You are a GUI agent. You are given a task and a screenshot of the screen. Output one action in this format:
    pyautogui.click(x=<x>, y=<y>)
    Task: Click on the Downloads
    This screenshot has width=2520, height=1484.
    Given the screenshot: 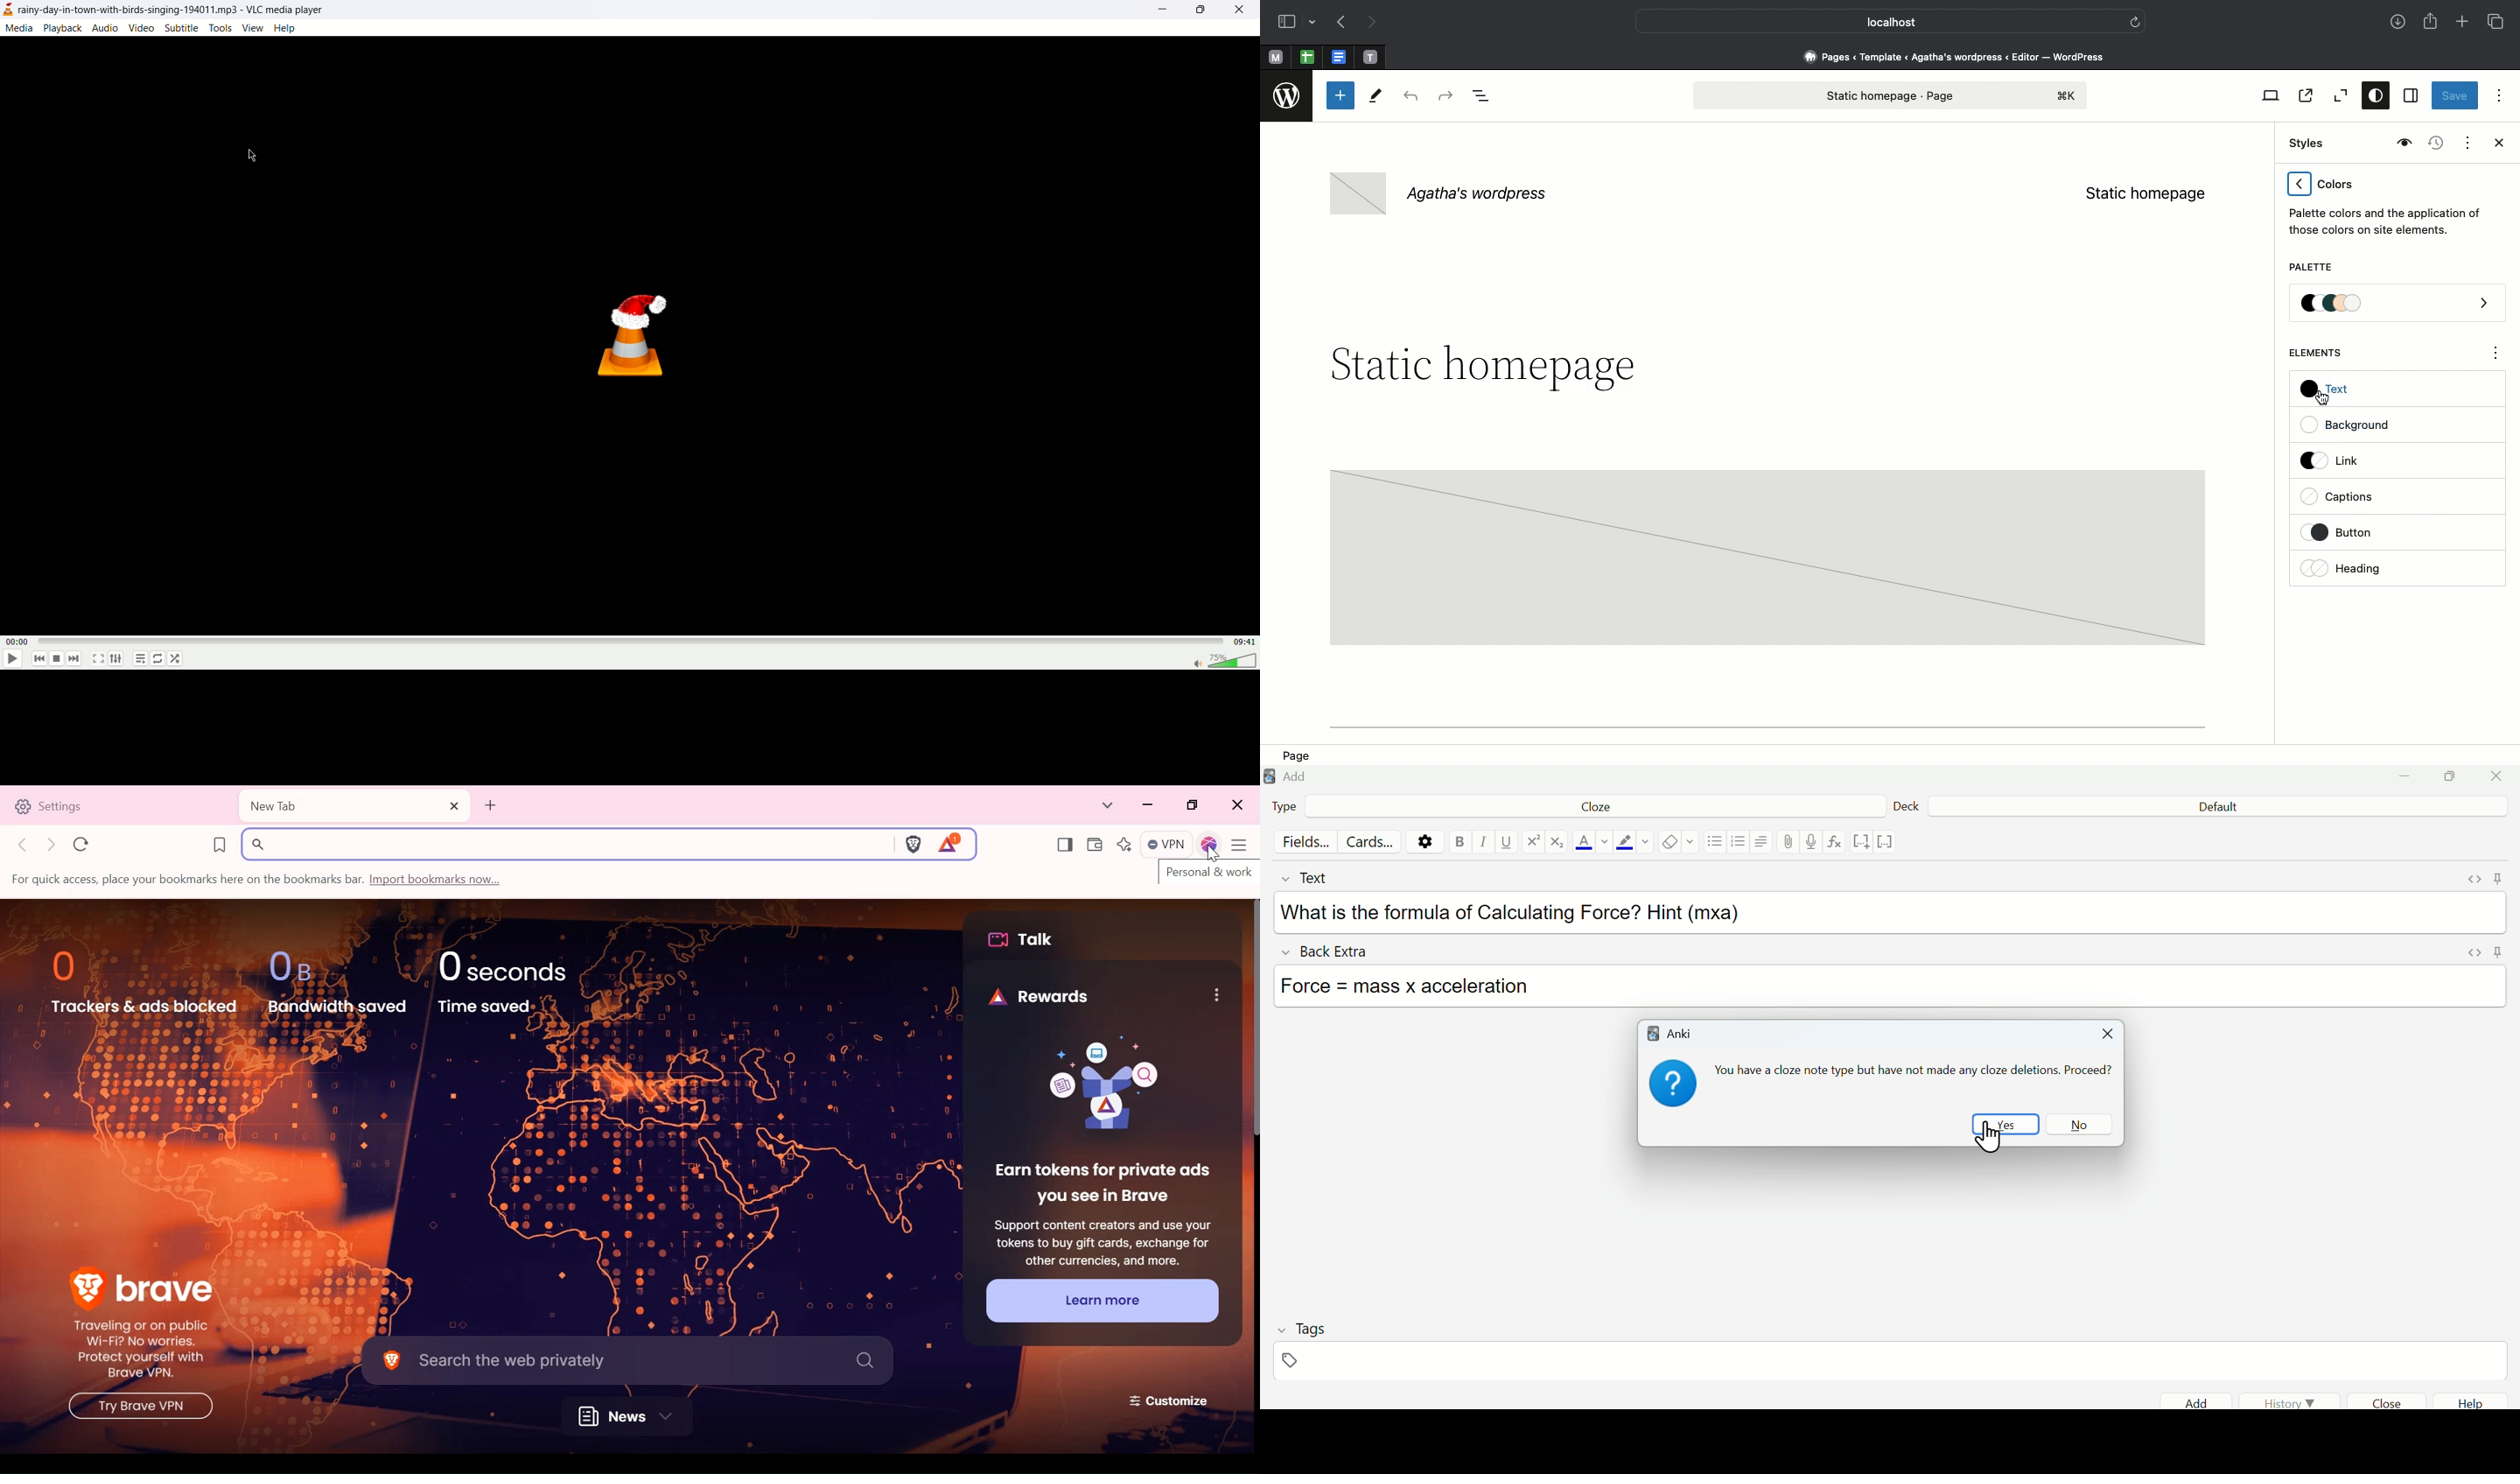 What is the action you would take?
    pyautogui.click(x=2399, y=24)
    